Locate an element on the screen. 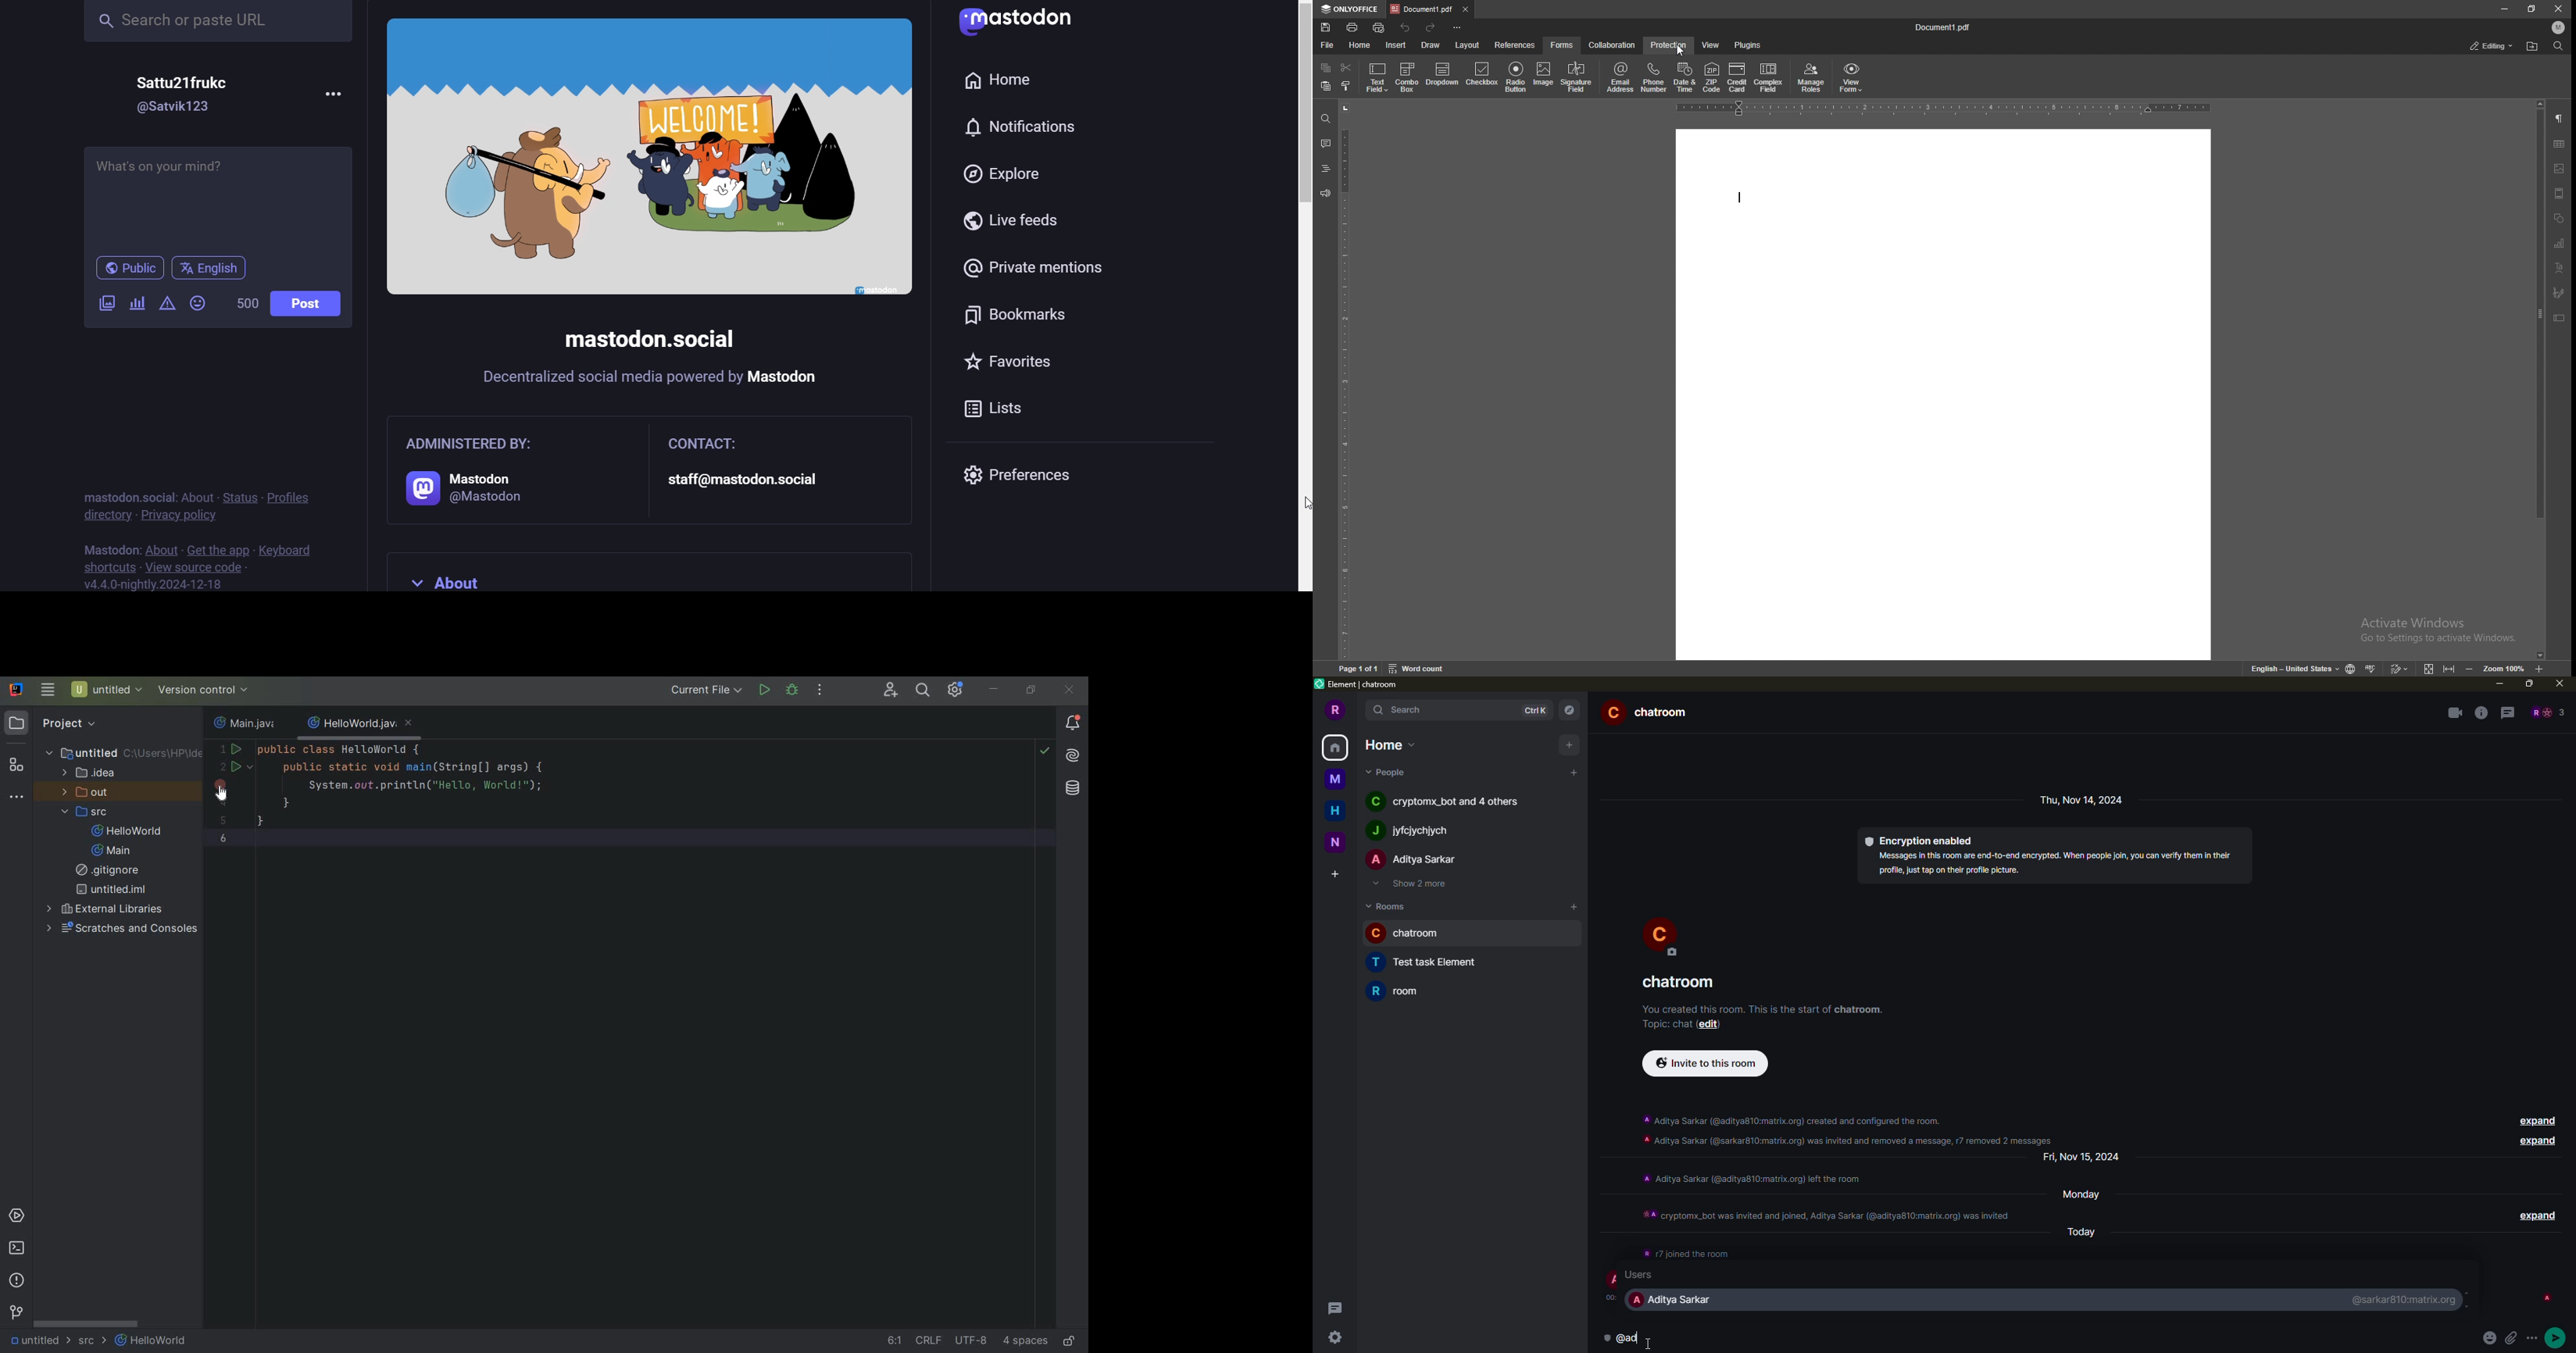 The image size is (2576, 1372). more is located at coordinates (2536, 1339).